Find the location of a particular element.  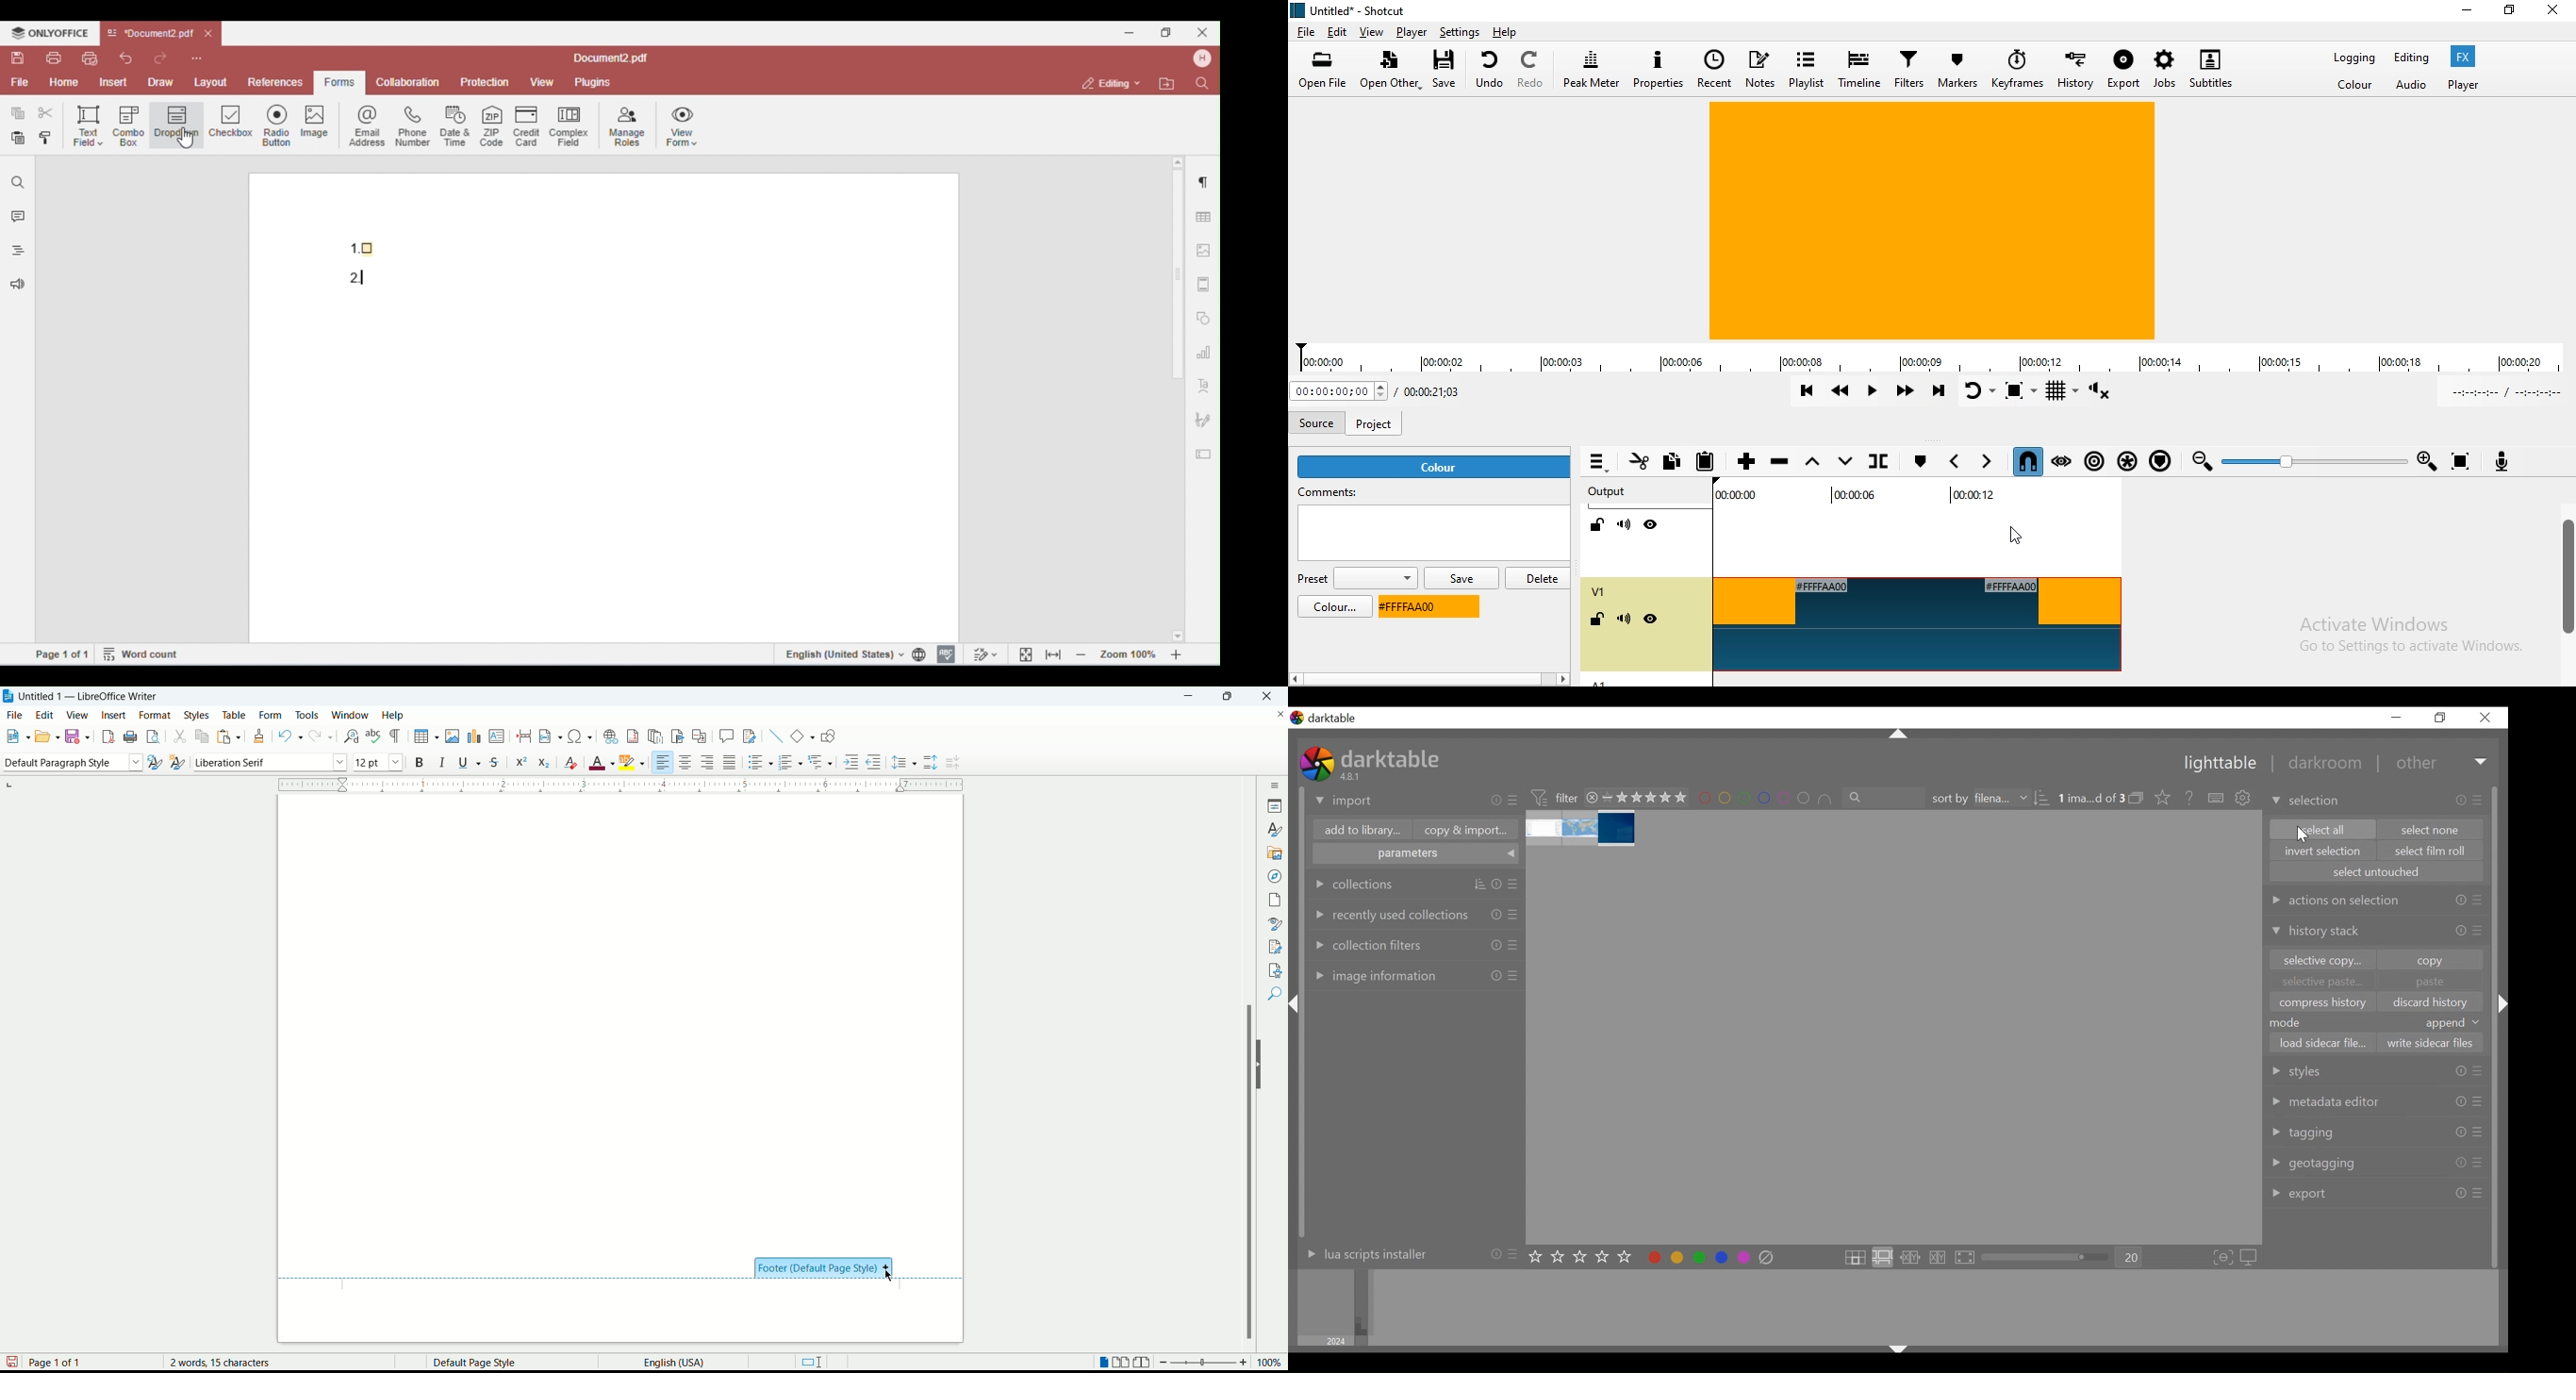

font size is located at coordinates (377, 762).